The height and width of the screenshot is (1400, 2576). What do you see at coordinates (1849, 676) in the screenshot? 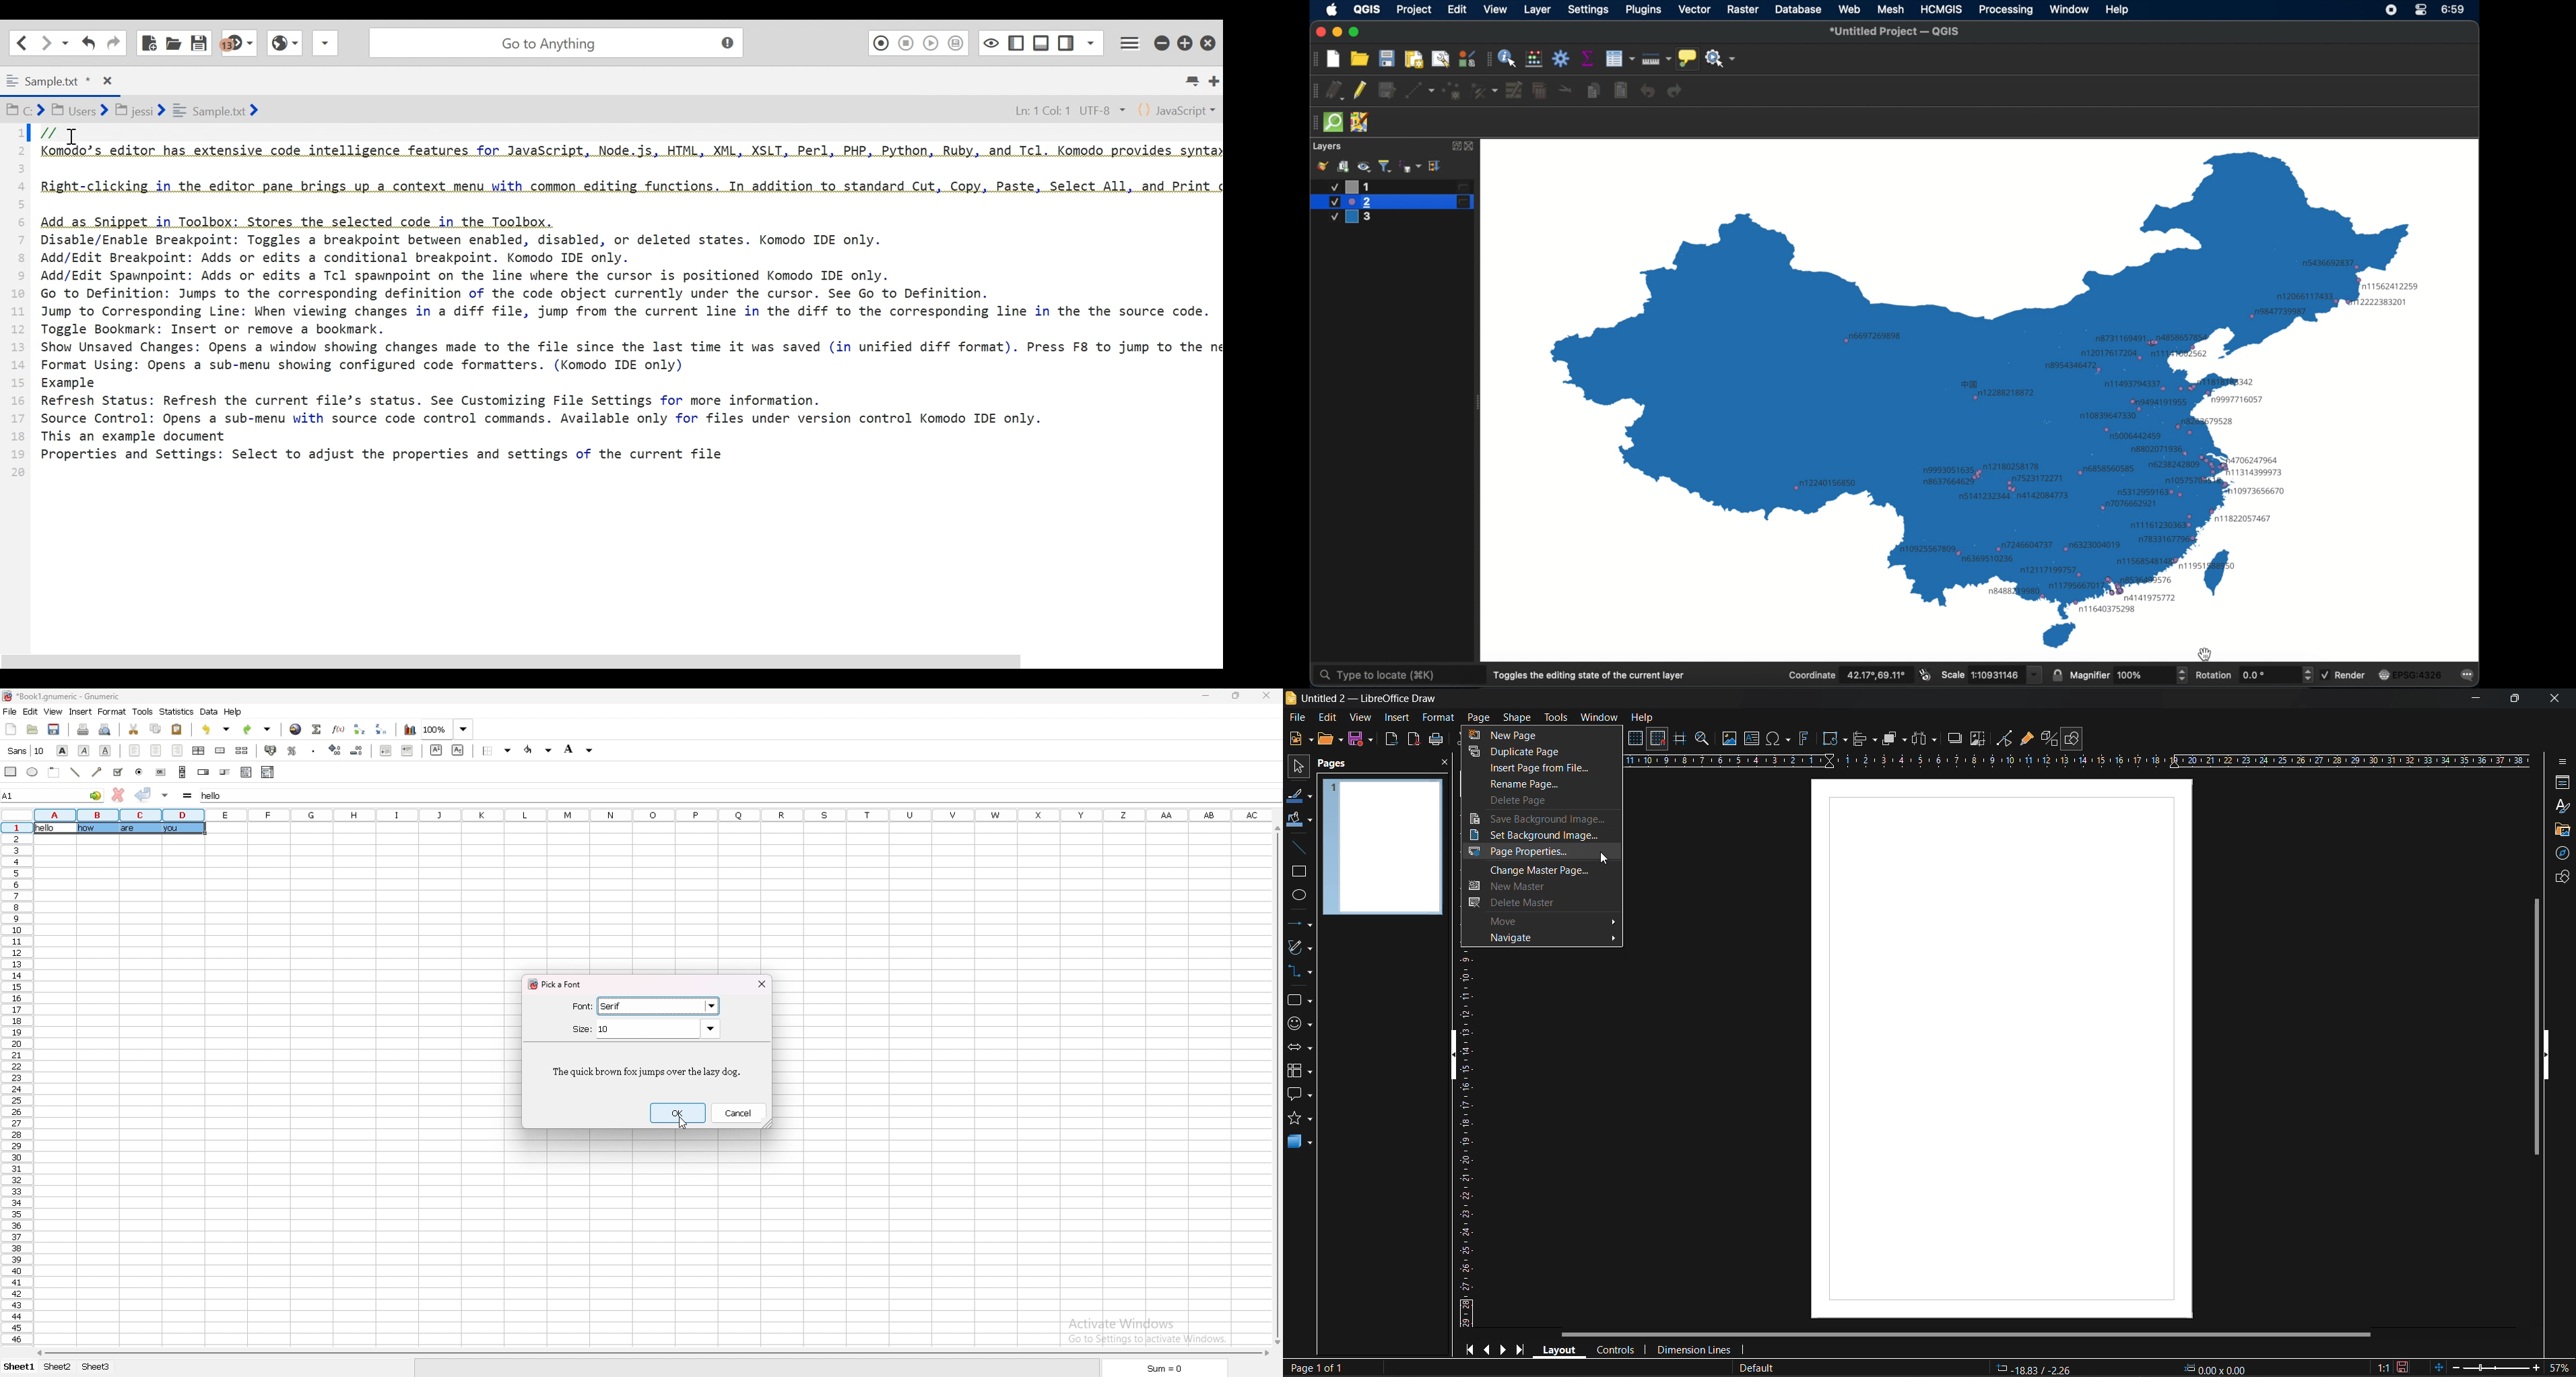
I see `coordinate` at bounding box center [1849, 676].